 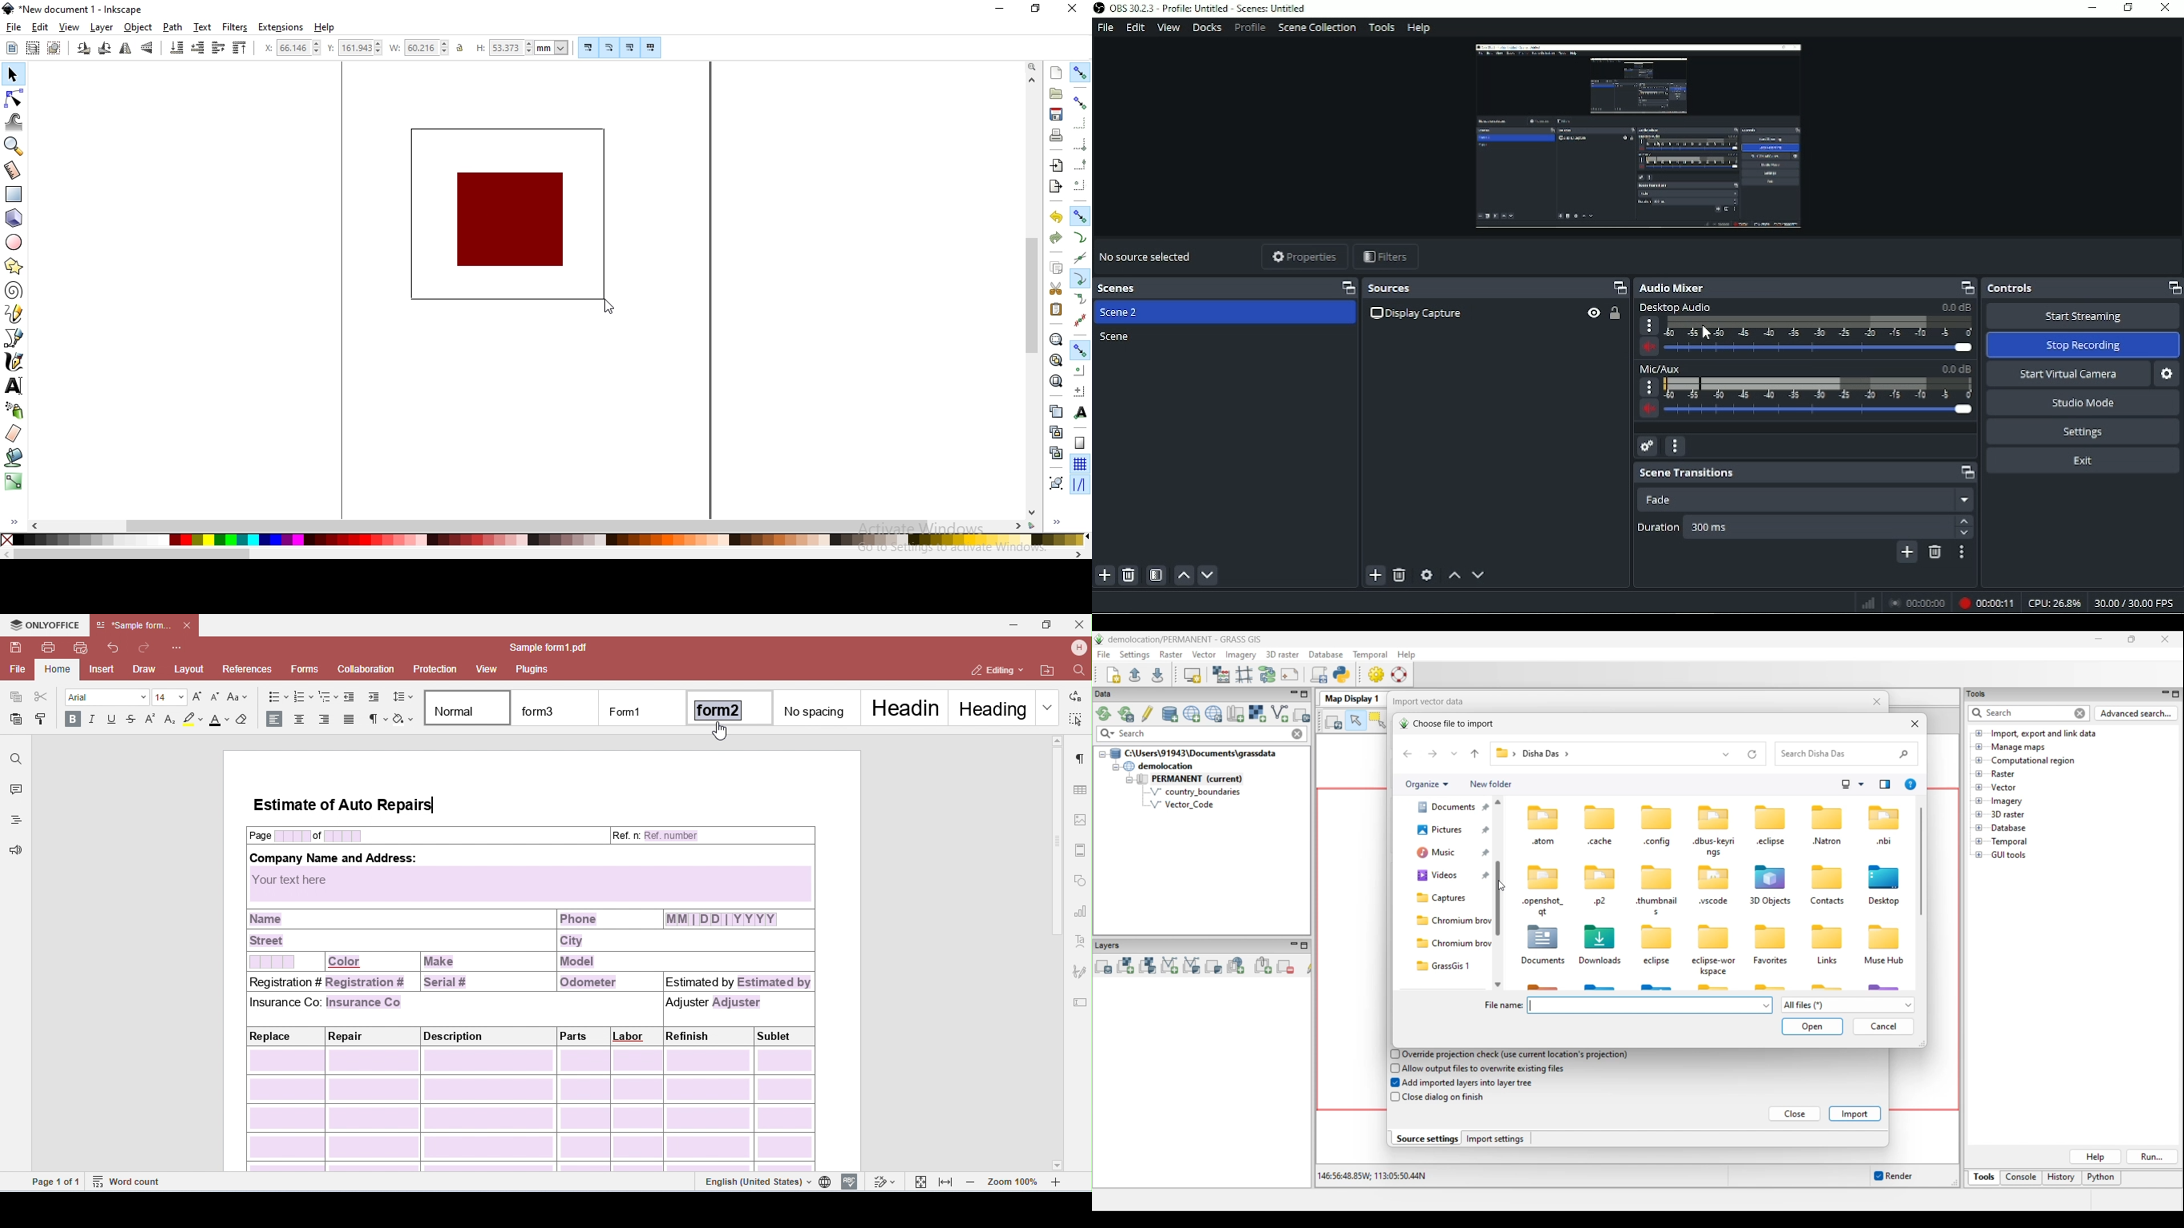 I want to click on Properties, so click(x=1299, y=257).